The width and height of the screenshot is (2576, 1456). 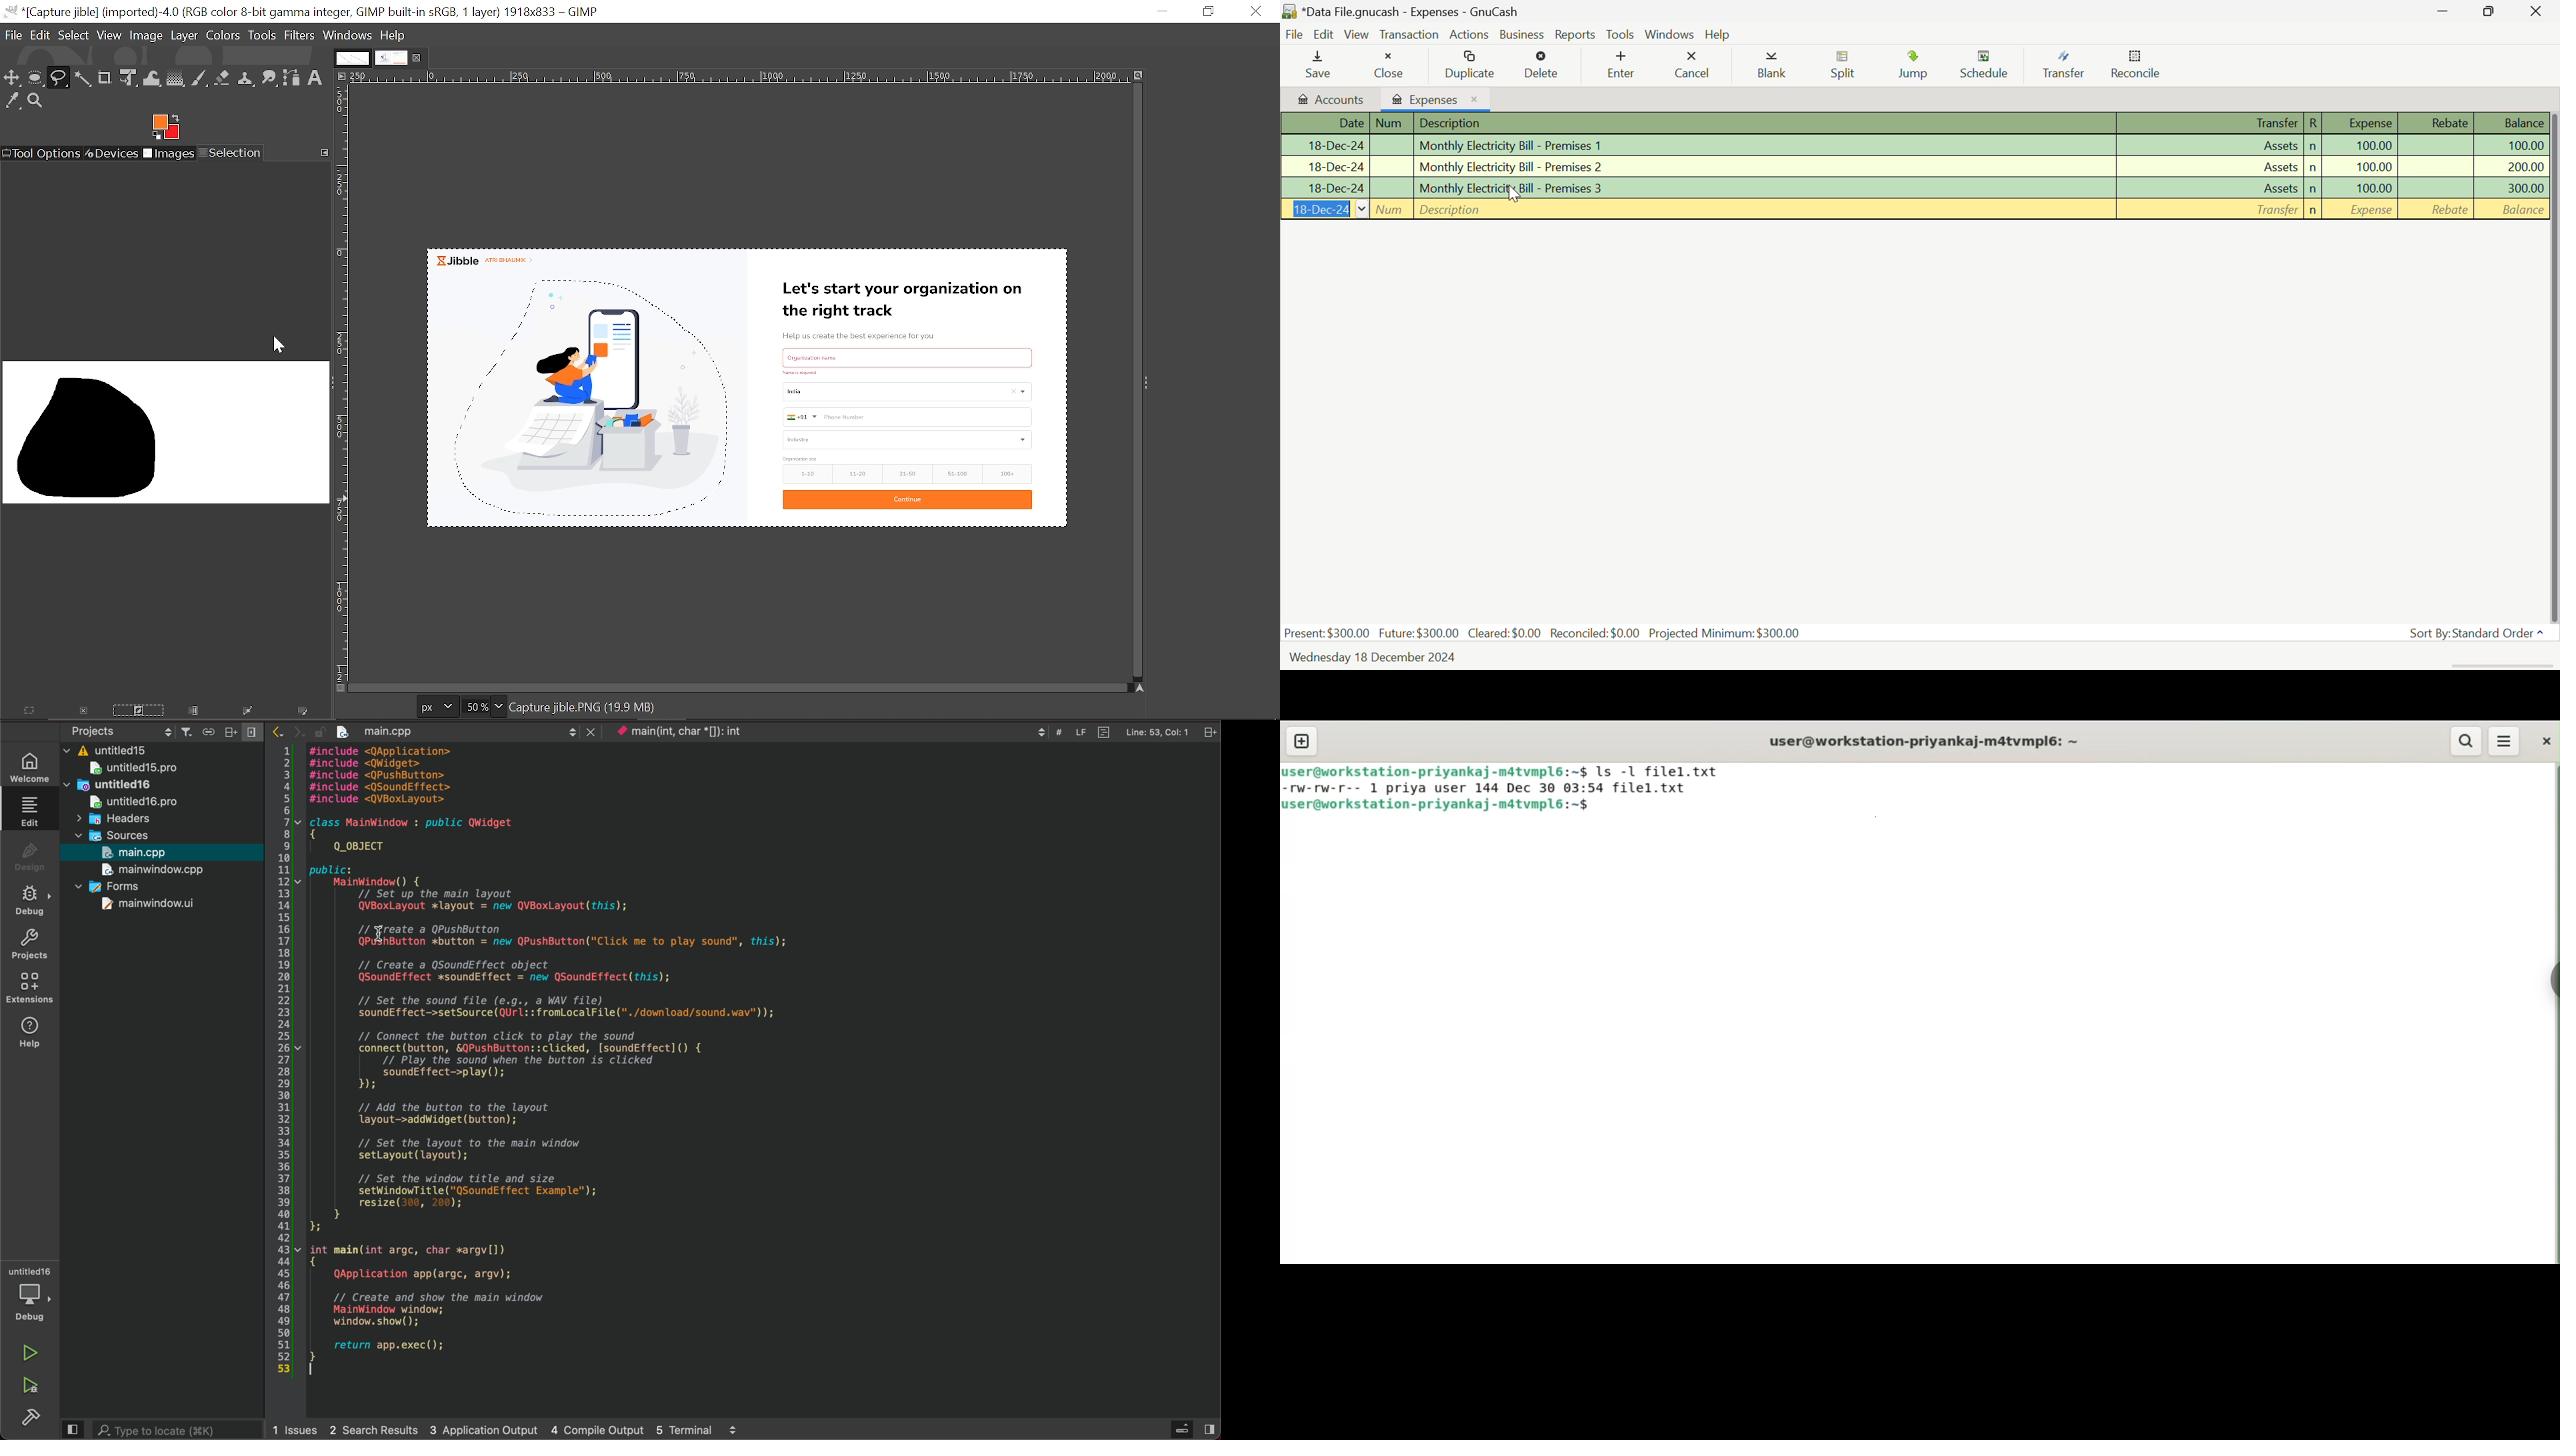 I want to click on Enter, so click(x=1625, y=65).